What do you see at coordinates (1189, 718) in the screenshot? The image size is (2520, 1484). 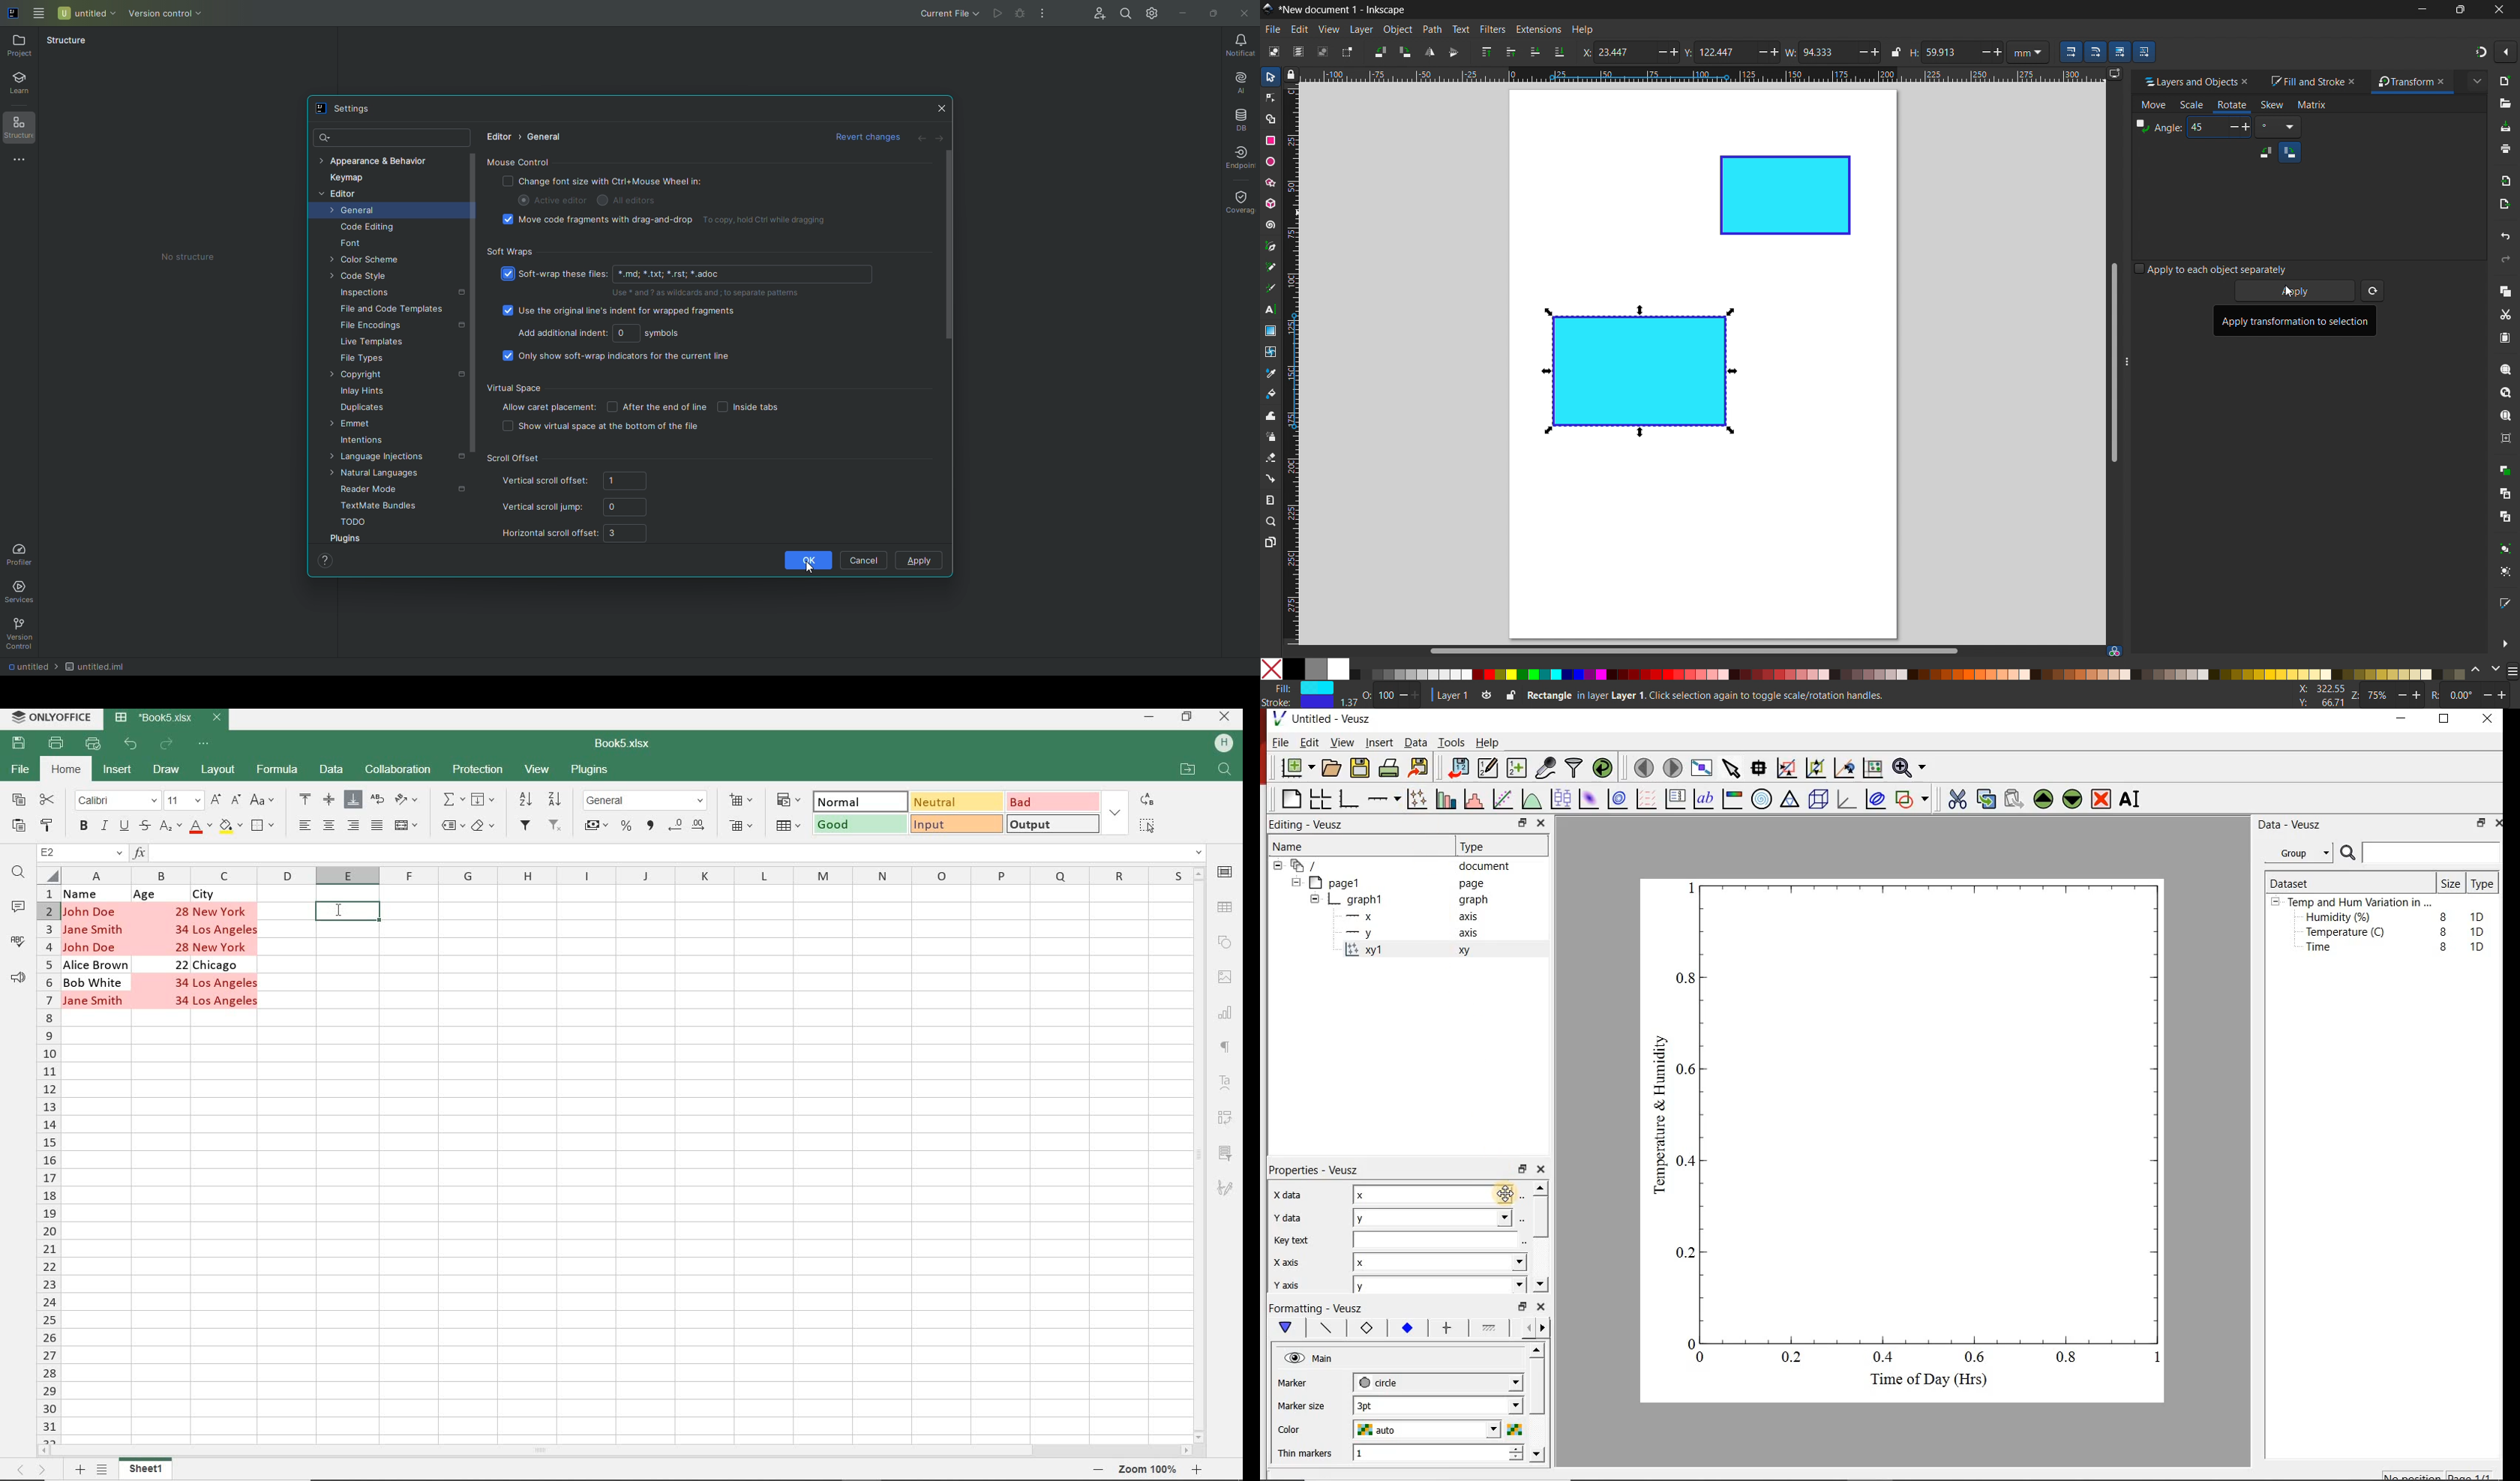 I see `RESTORE DOWN` at bounding box center [1189, 718].